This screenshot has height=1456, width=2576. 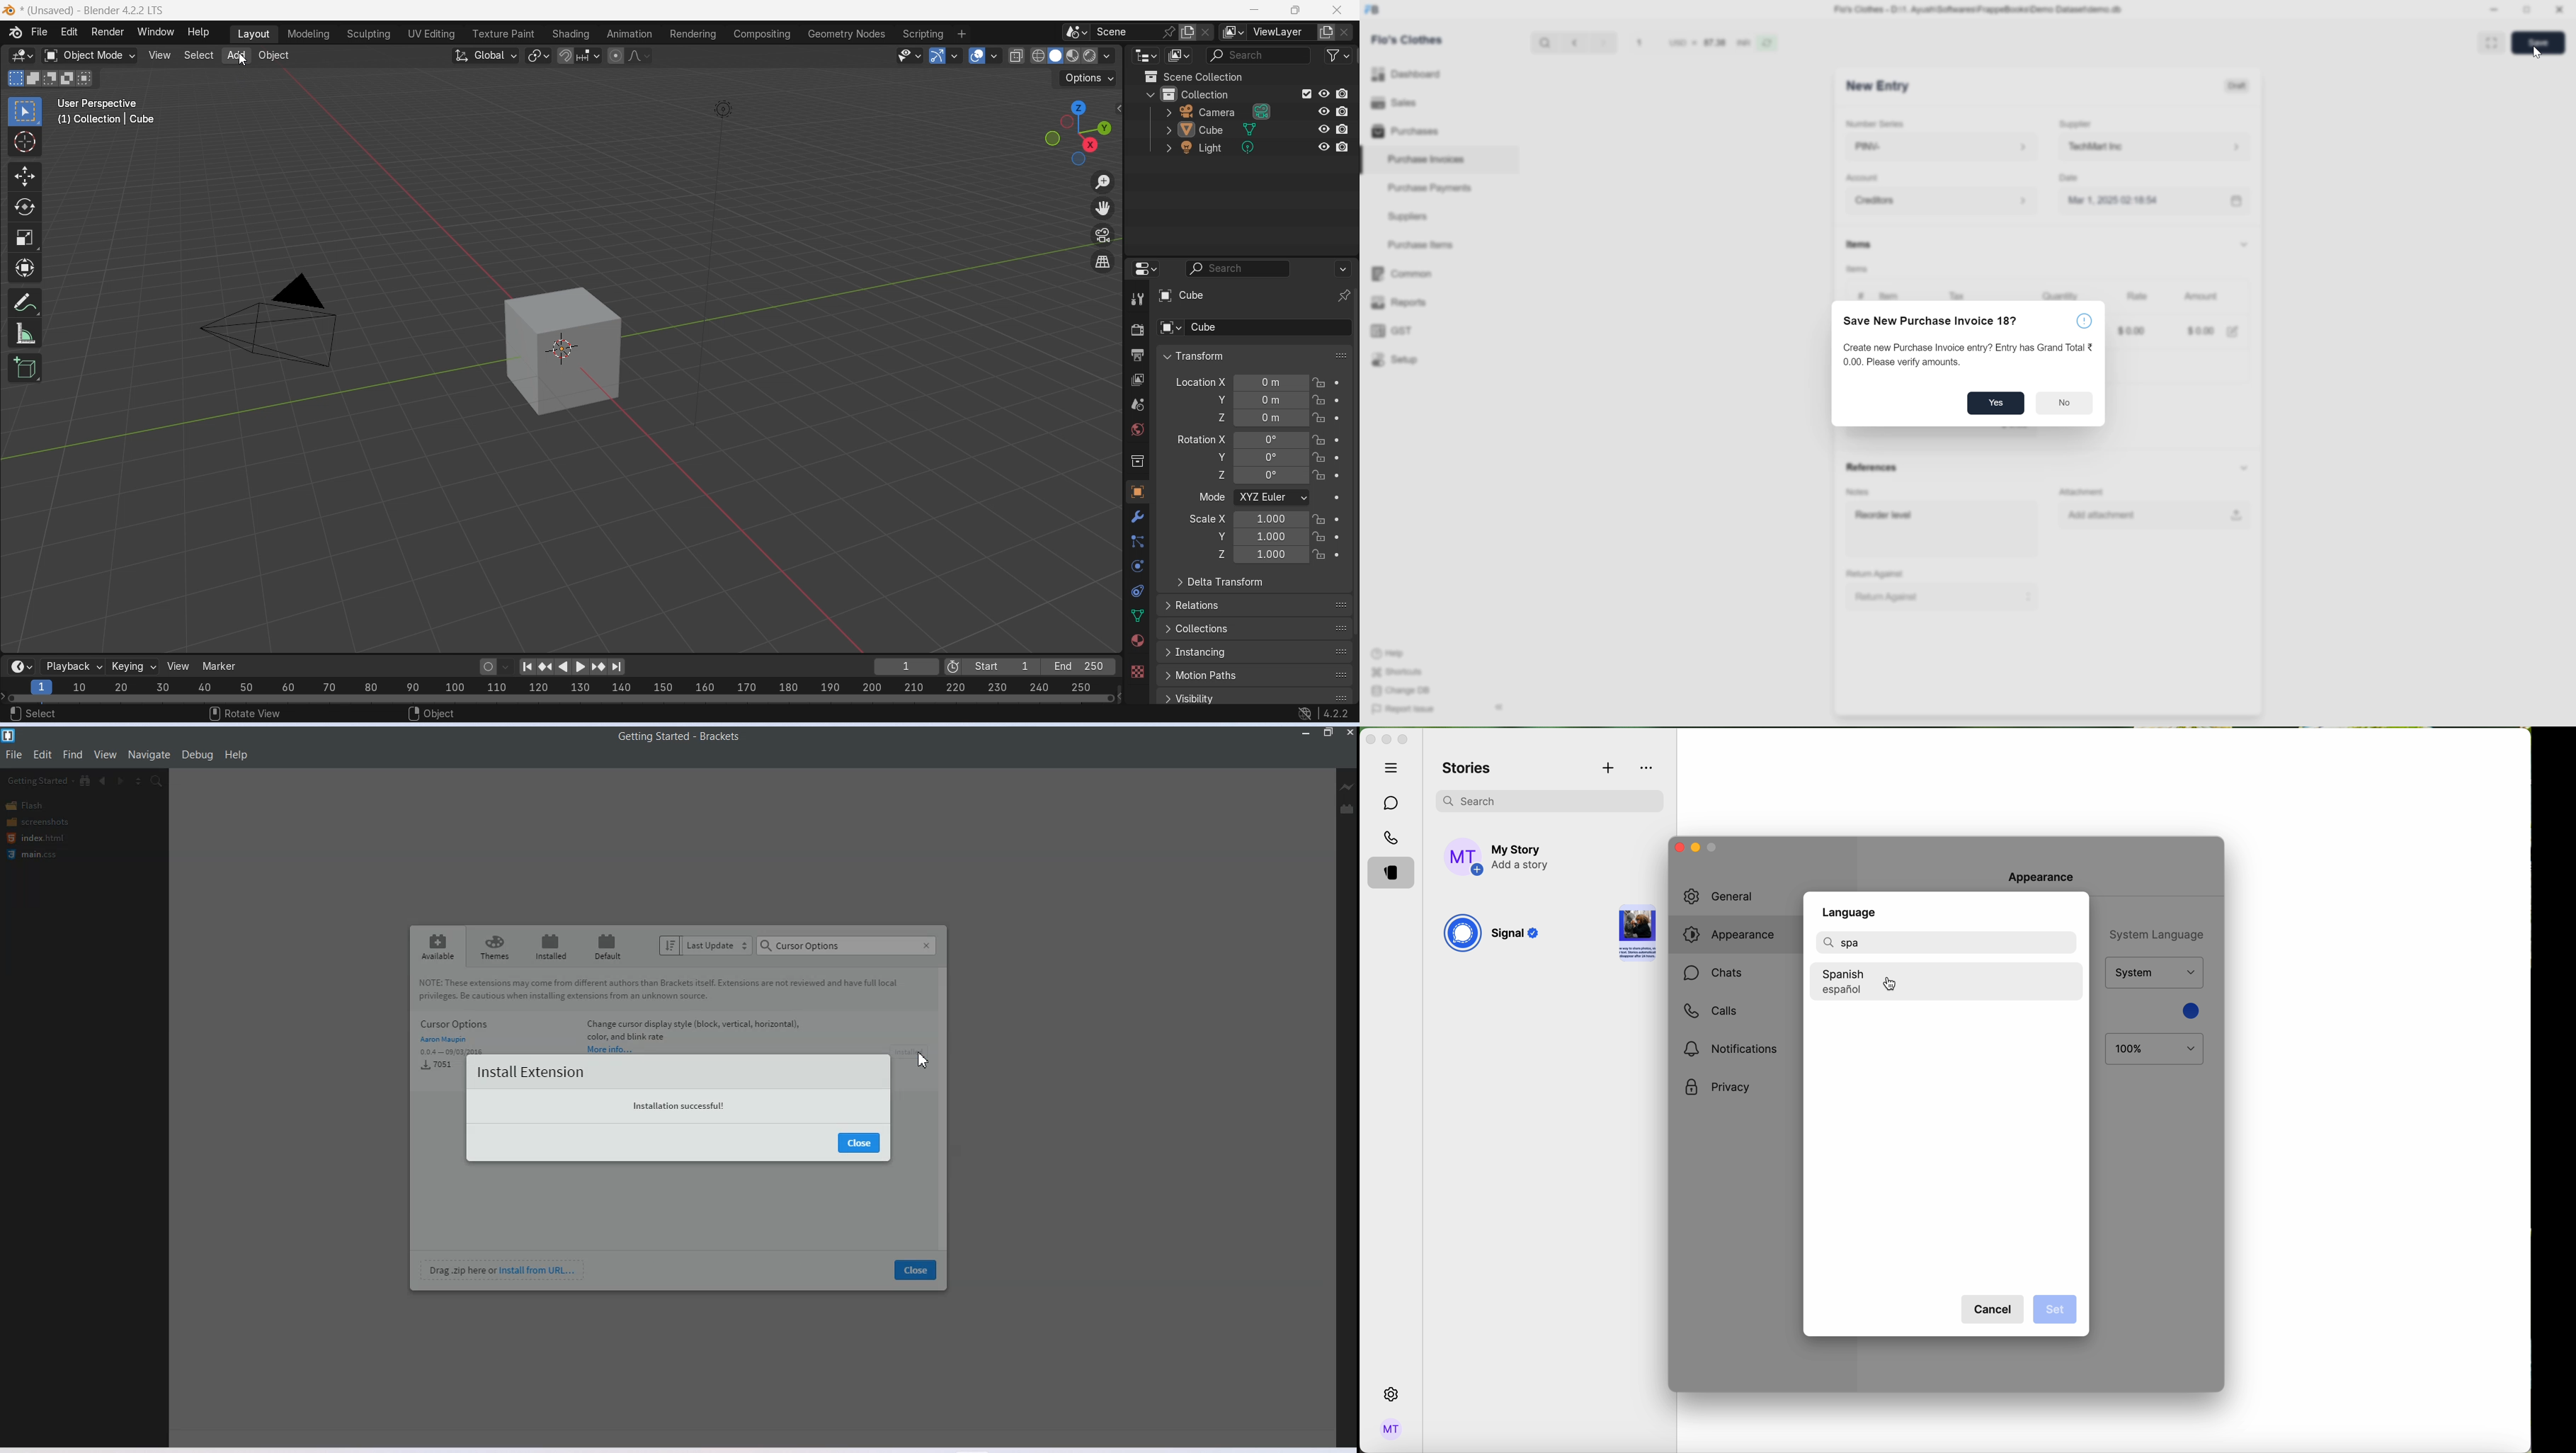 What do you see at coordinates (1338, 400) in the screenshot?
I see `animate property` at bounding box center [1338, 400].